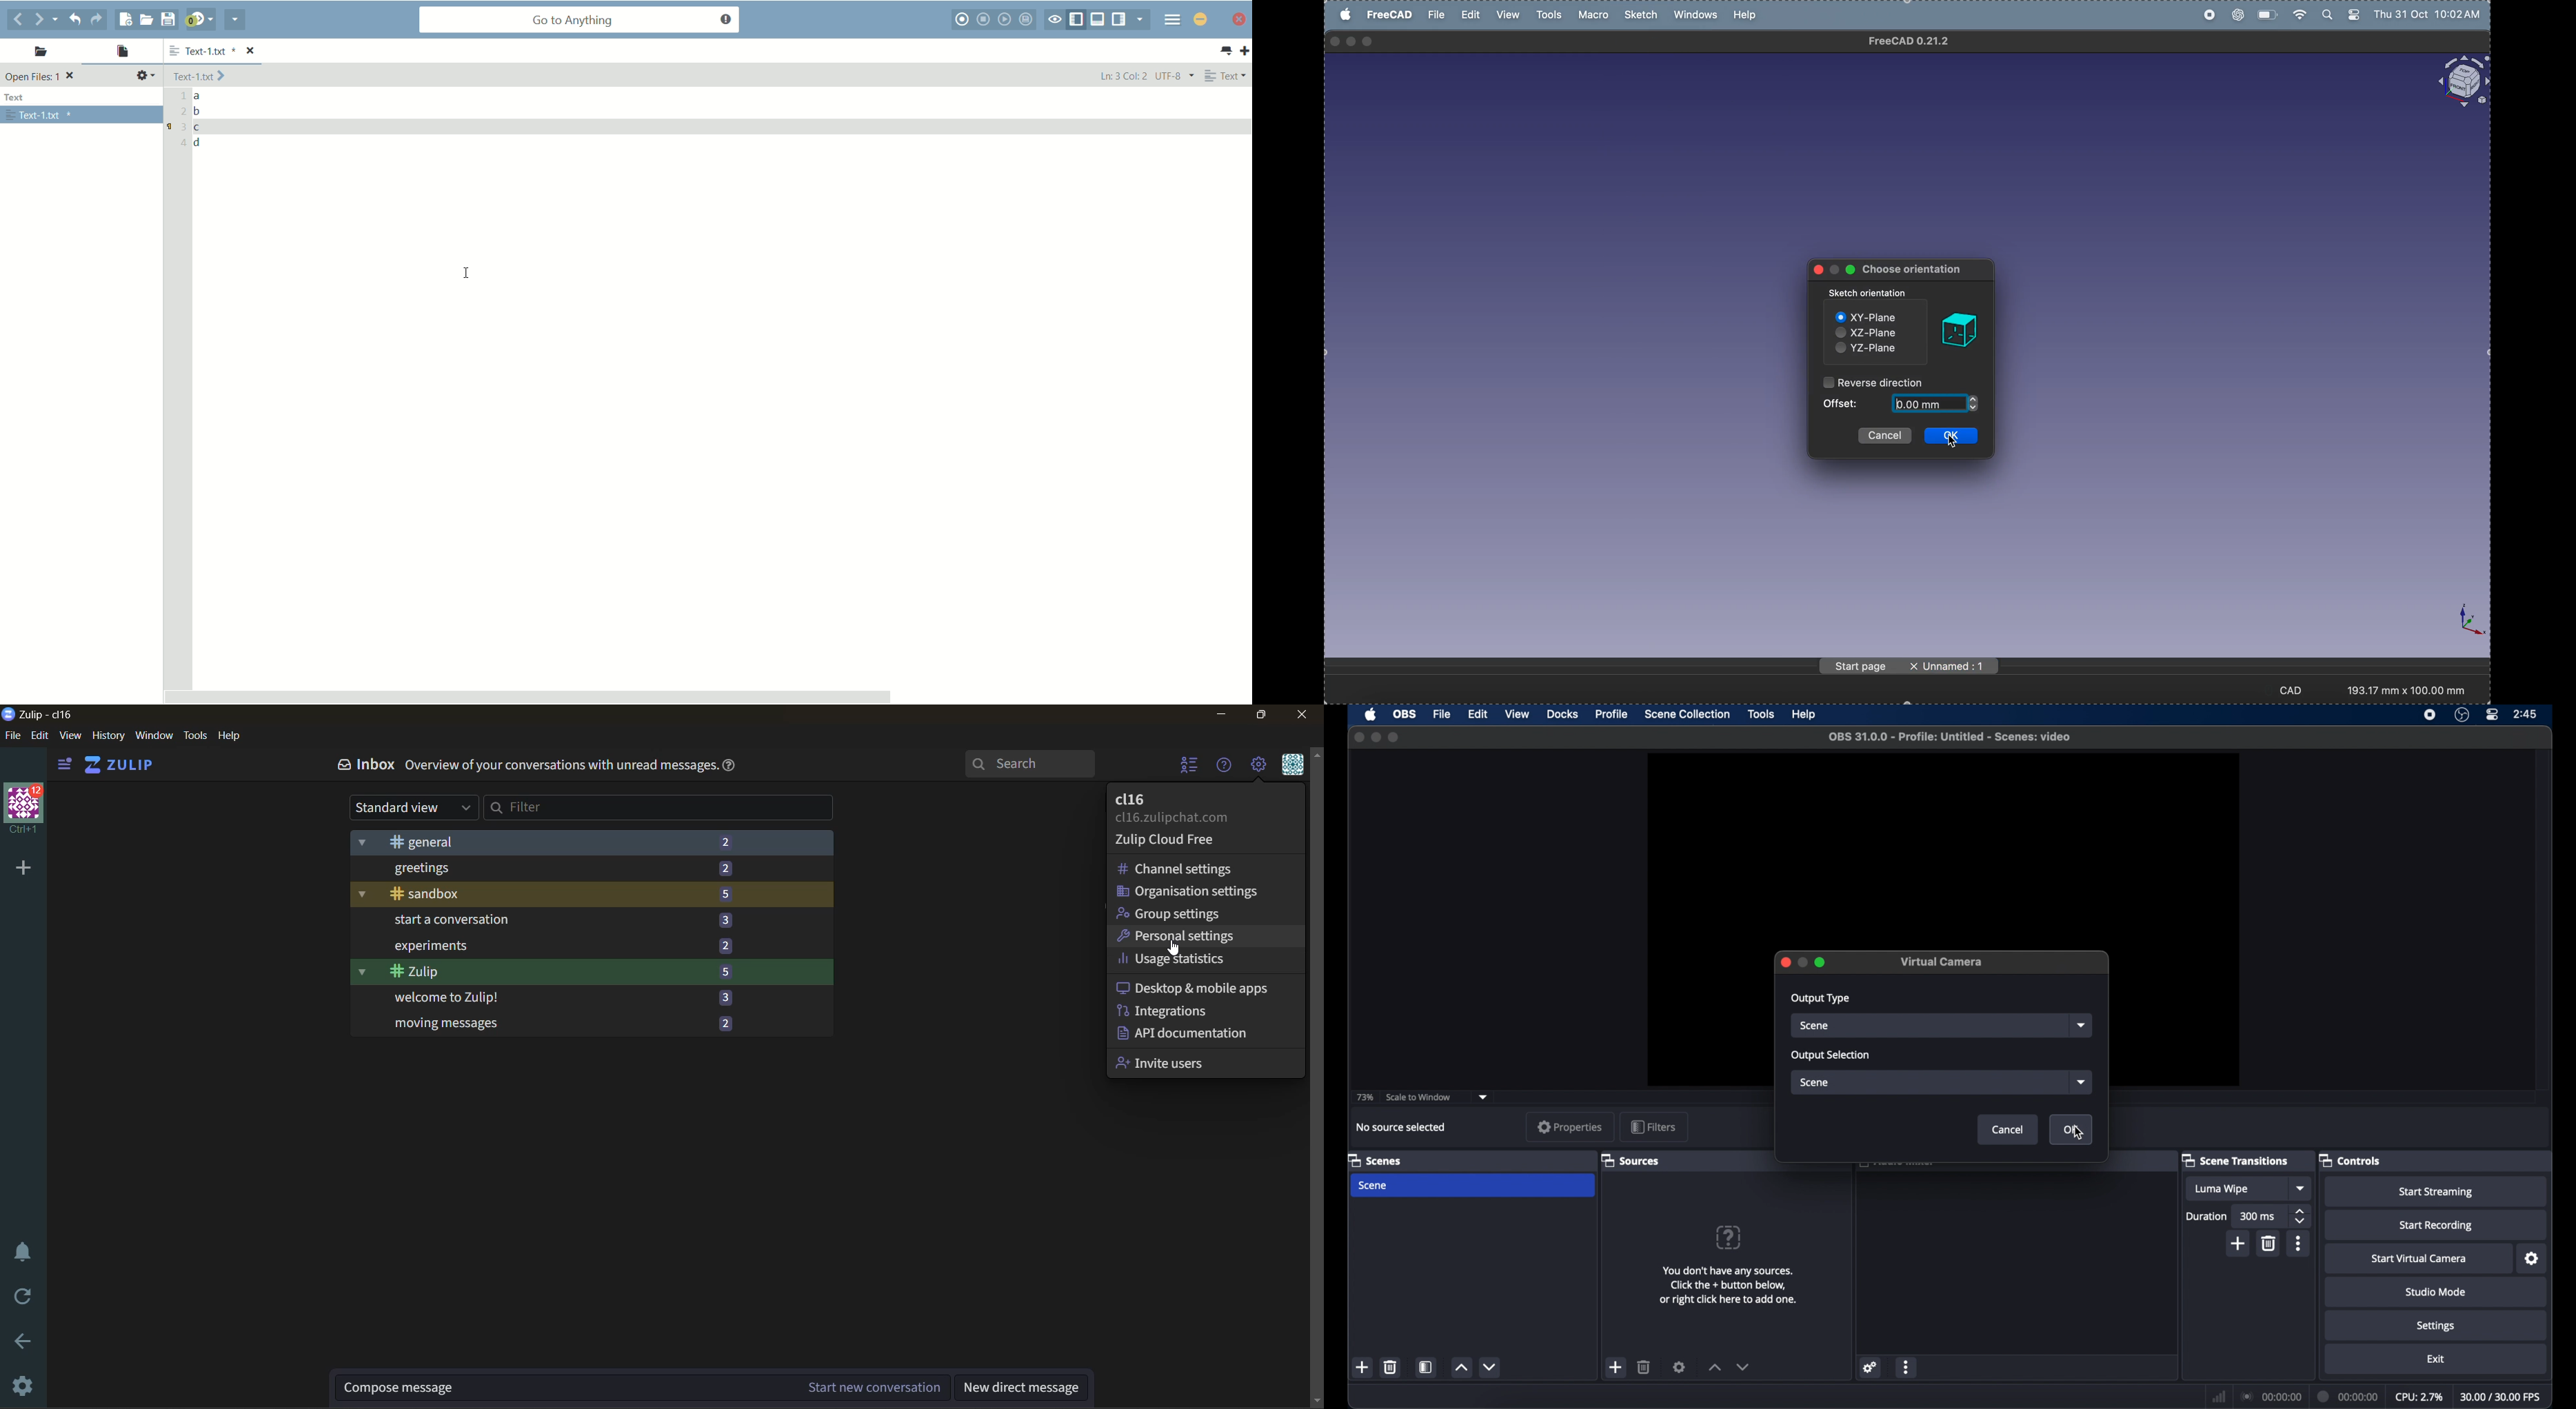  What do you see at coordinates (525, 769) in the screenshot?
I see `Inbox overview of your conversation with unread messages` at bounding box center [525, 769].